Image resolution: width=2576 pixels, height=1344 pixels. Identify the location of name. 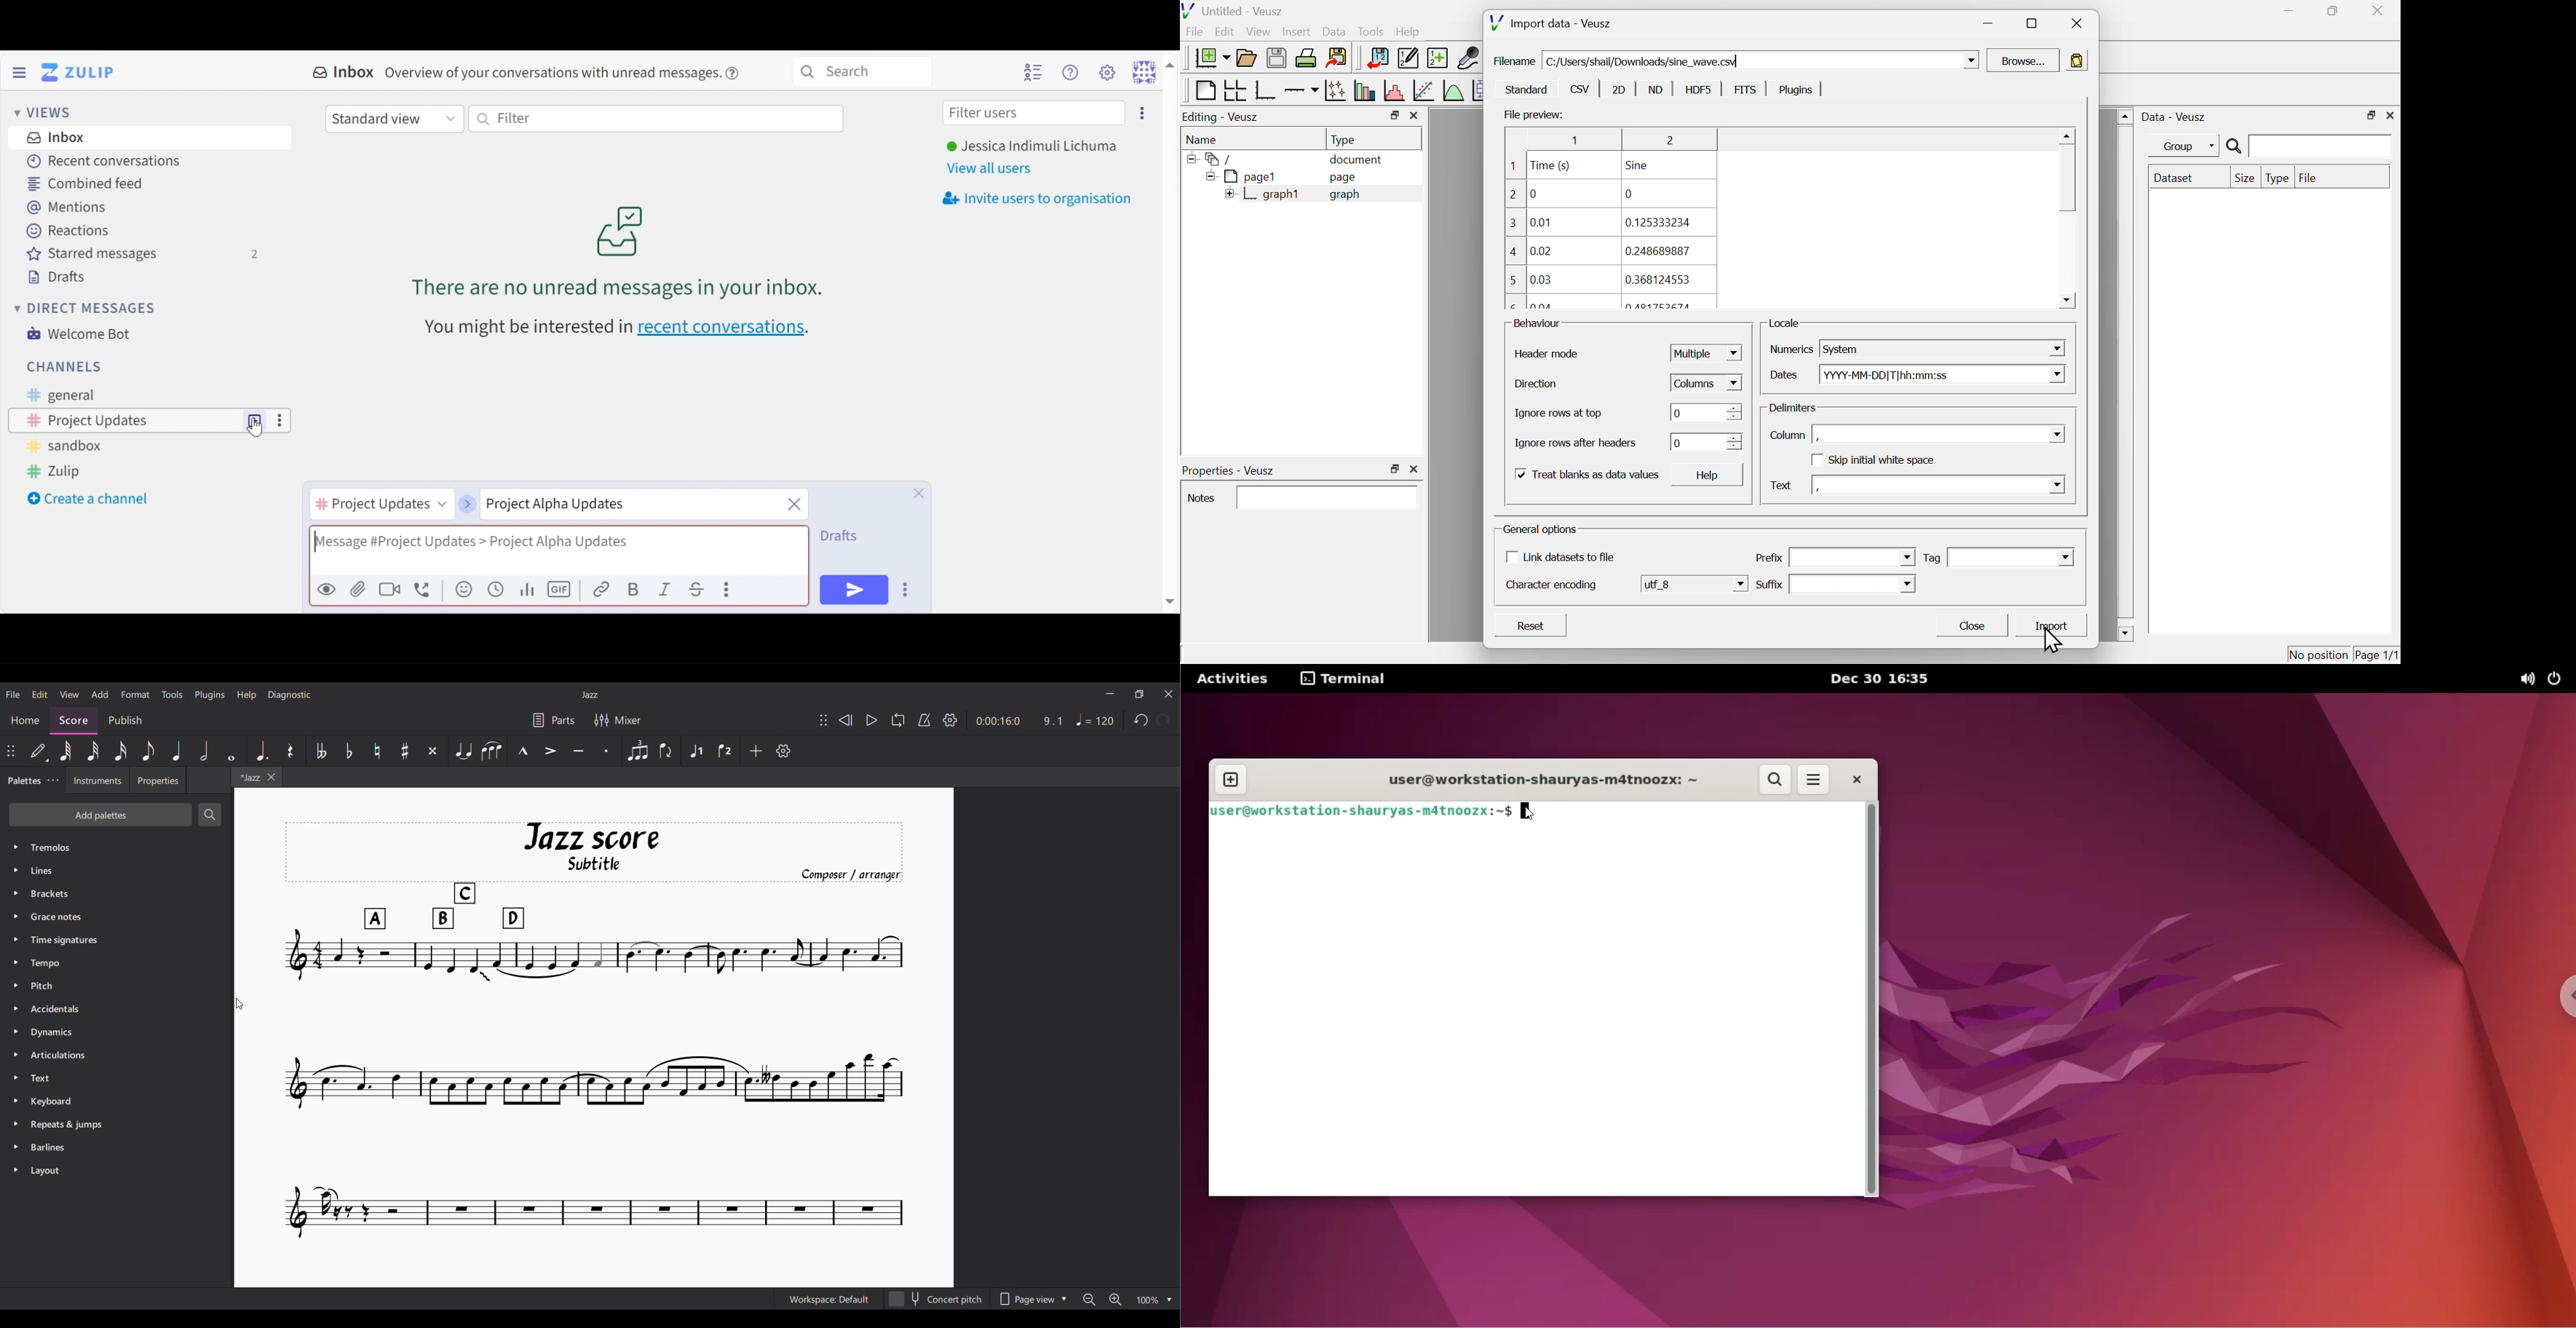
(1205, 139).